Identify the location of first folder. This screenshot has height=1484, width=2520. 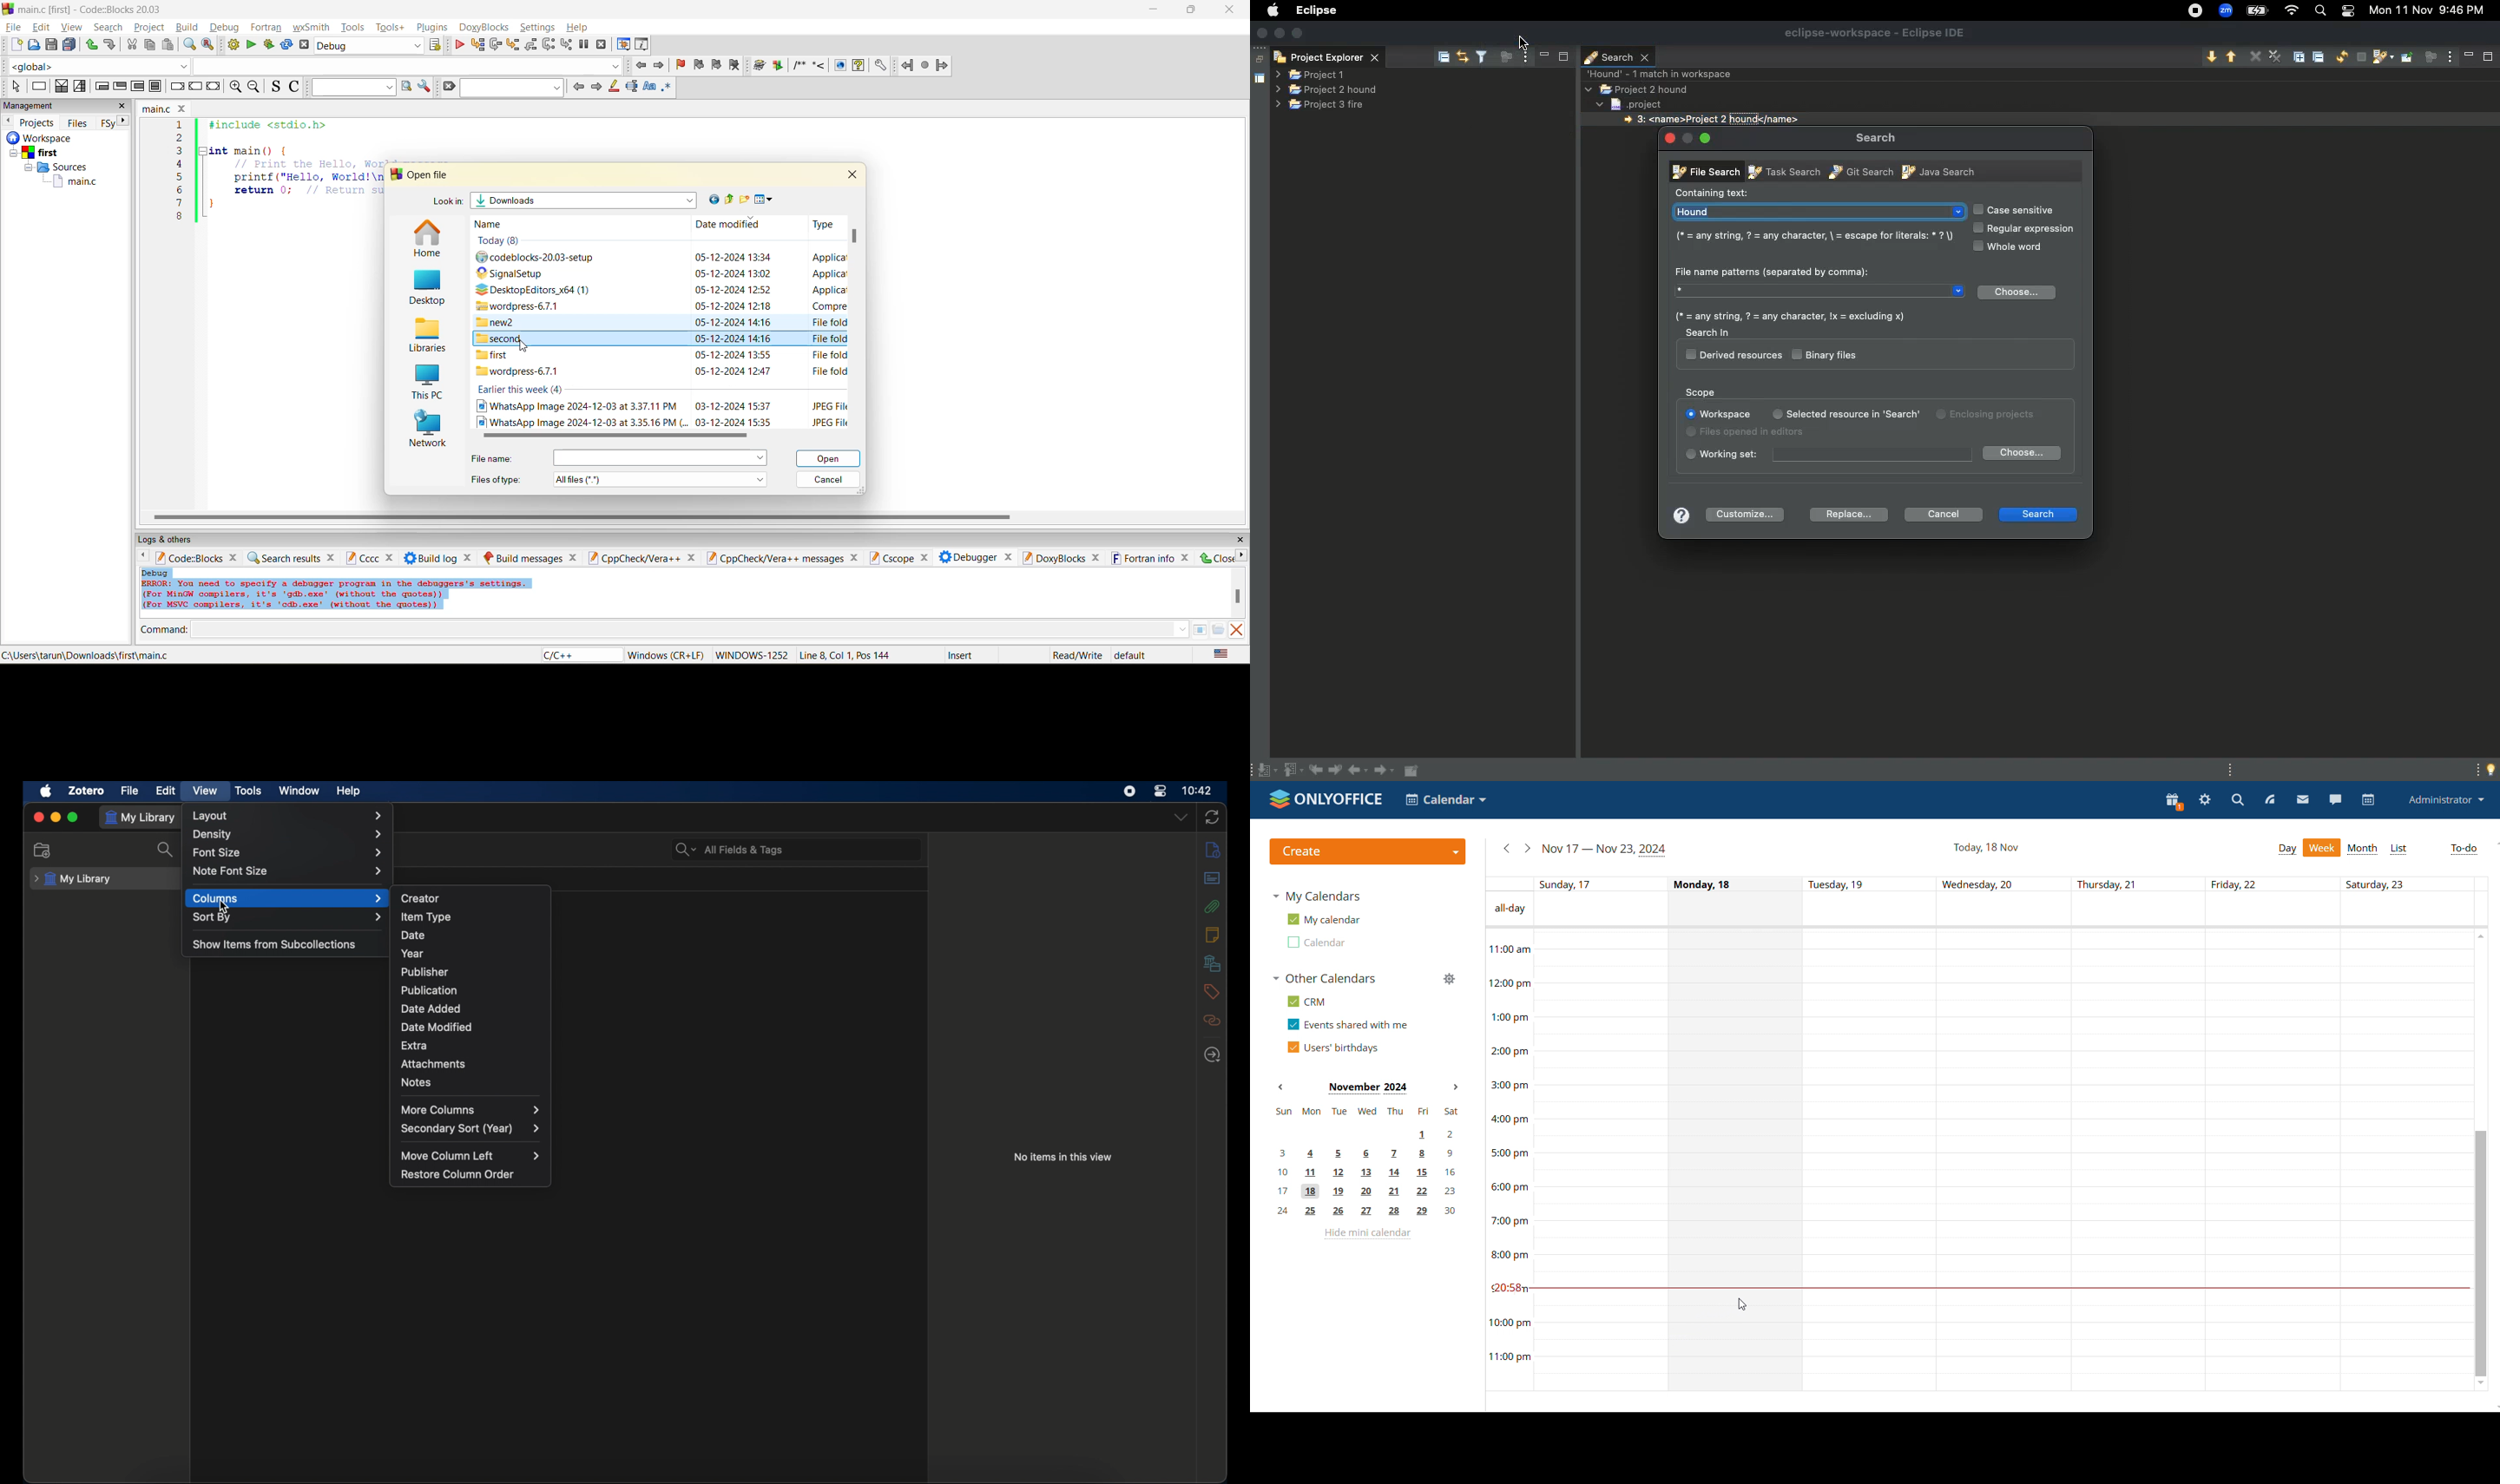
(495, 355).